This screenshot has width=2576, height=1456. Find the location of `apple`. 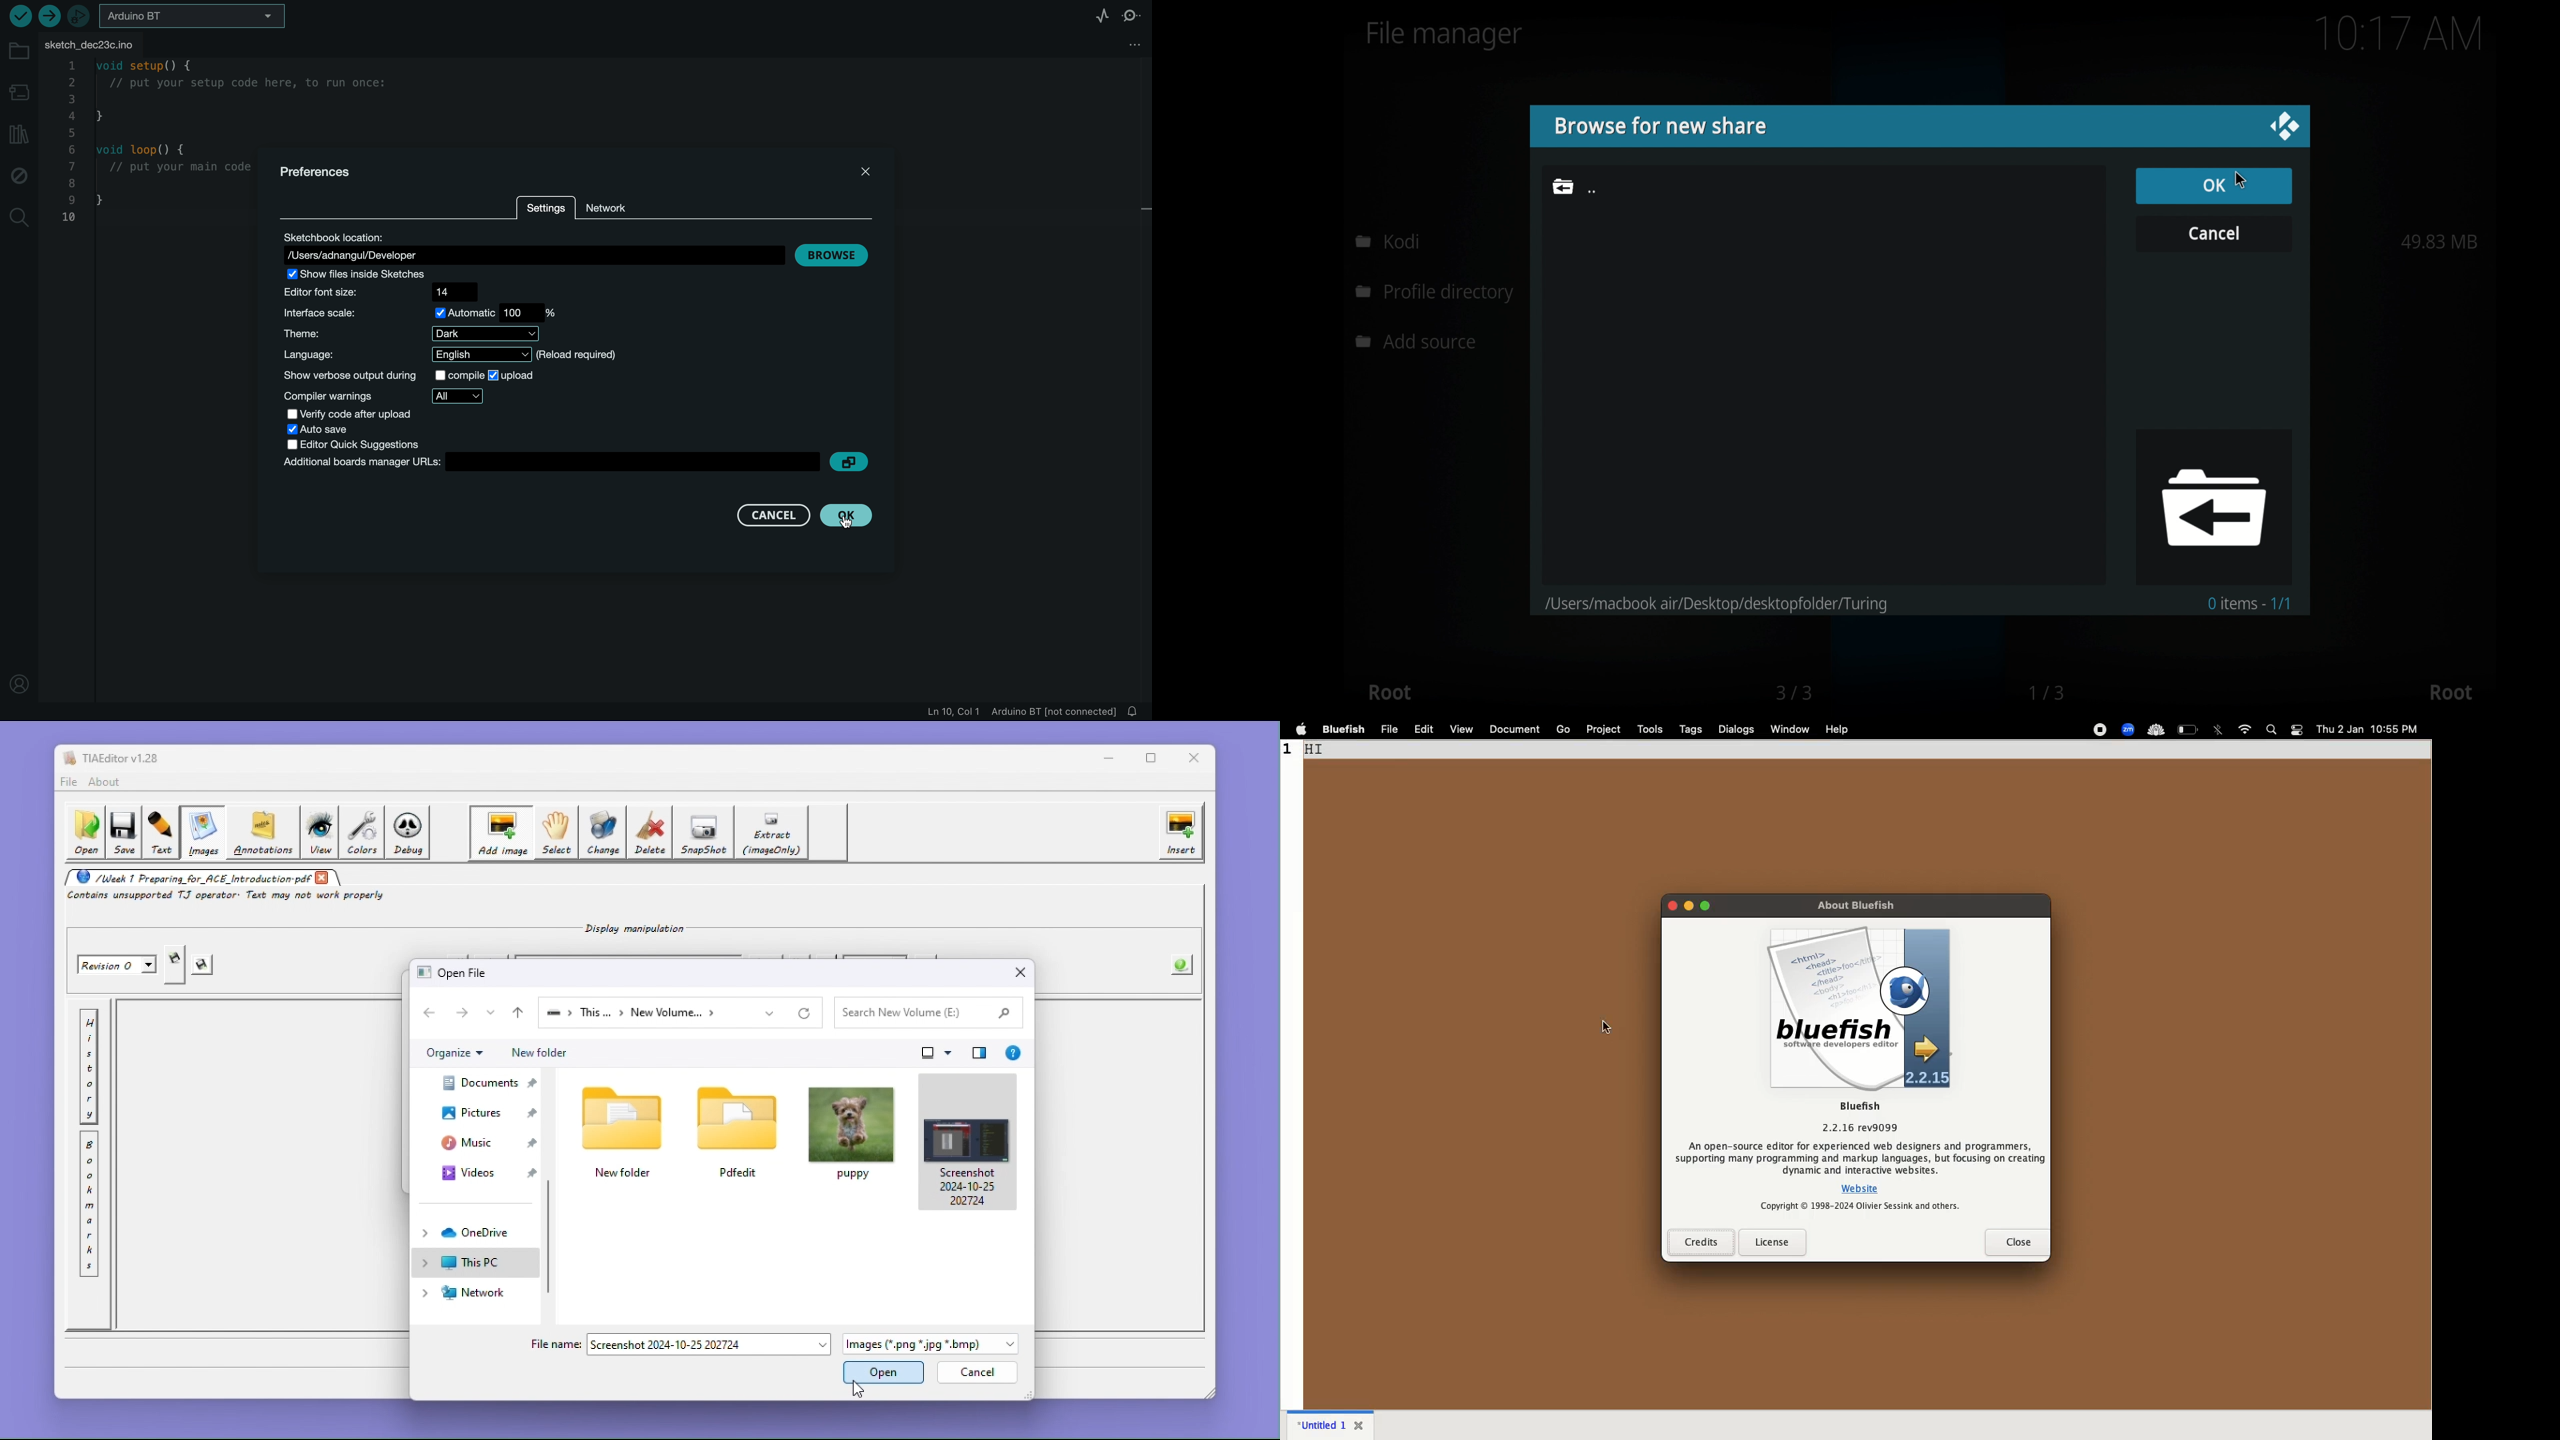

apple is located at coordinates (1302, 729).